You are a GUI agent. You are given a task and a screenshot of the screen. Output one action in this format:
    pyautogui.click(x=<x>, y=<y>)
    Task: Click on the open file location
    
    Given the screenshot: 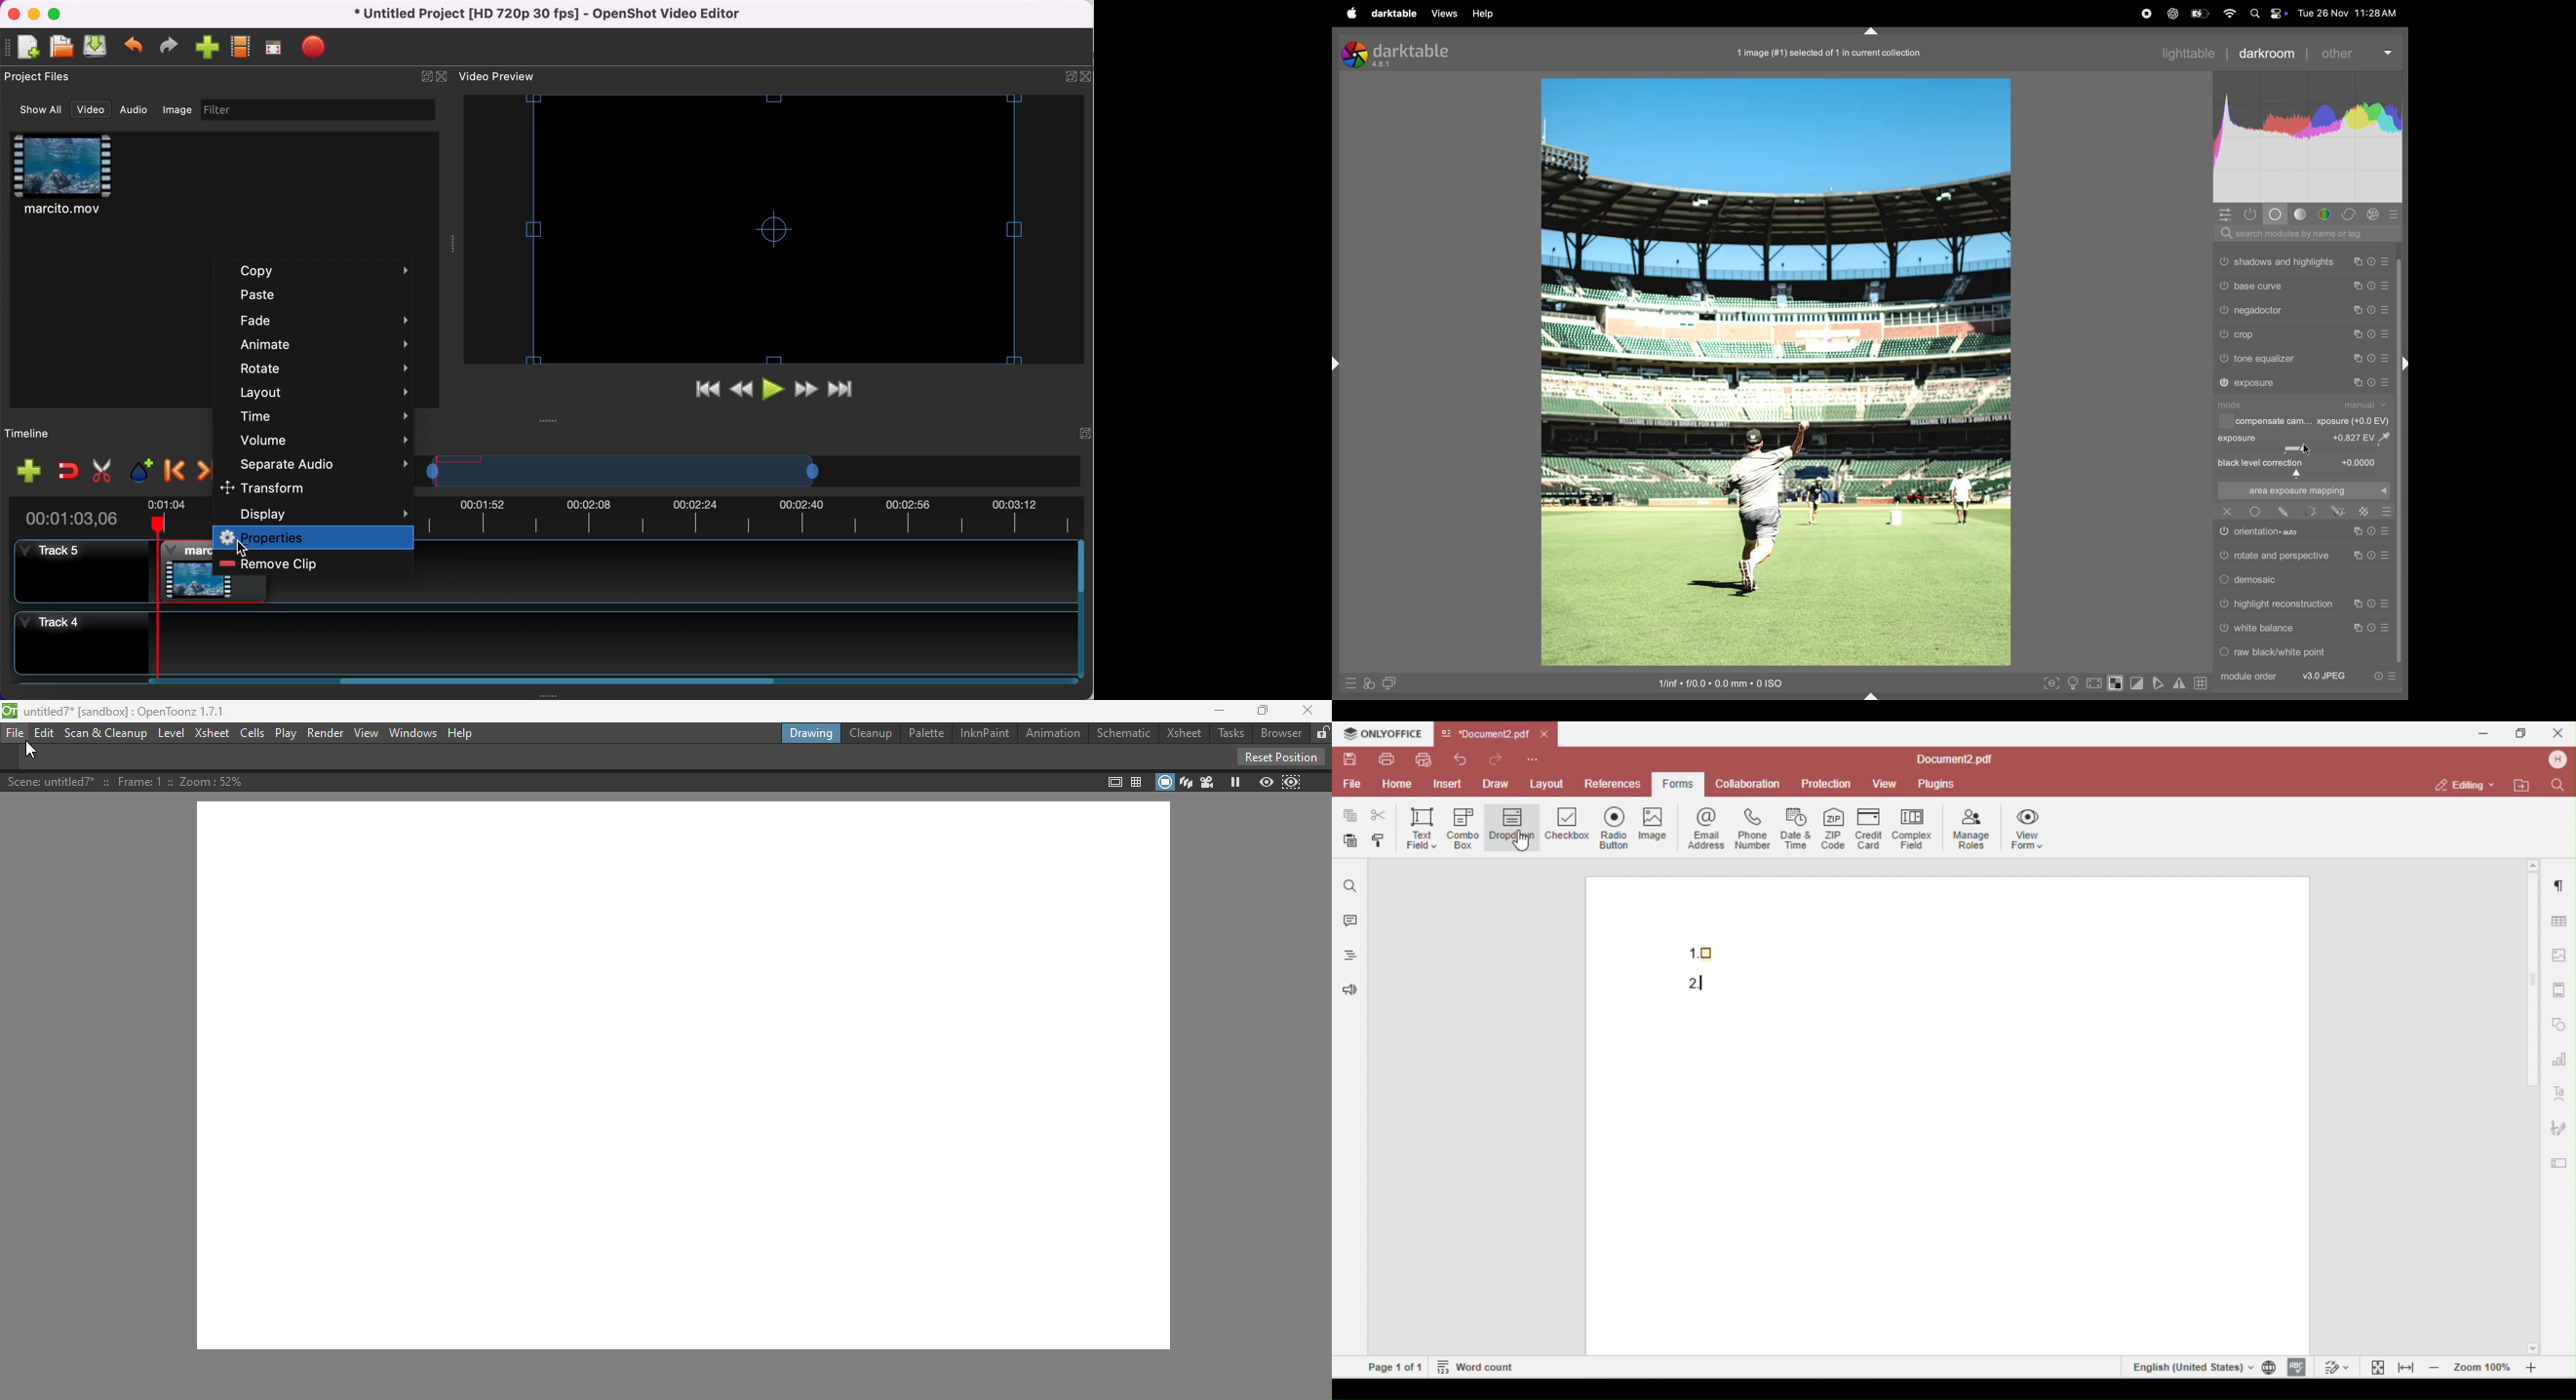 What is the action you would take?
    pyautogui.click(x=2525, y=786)
    